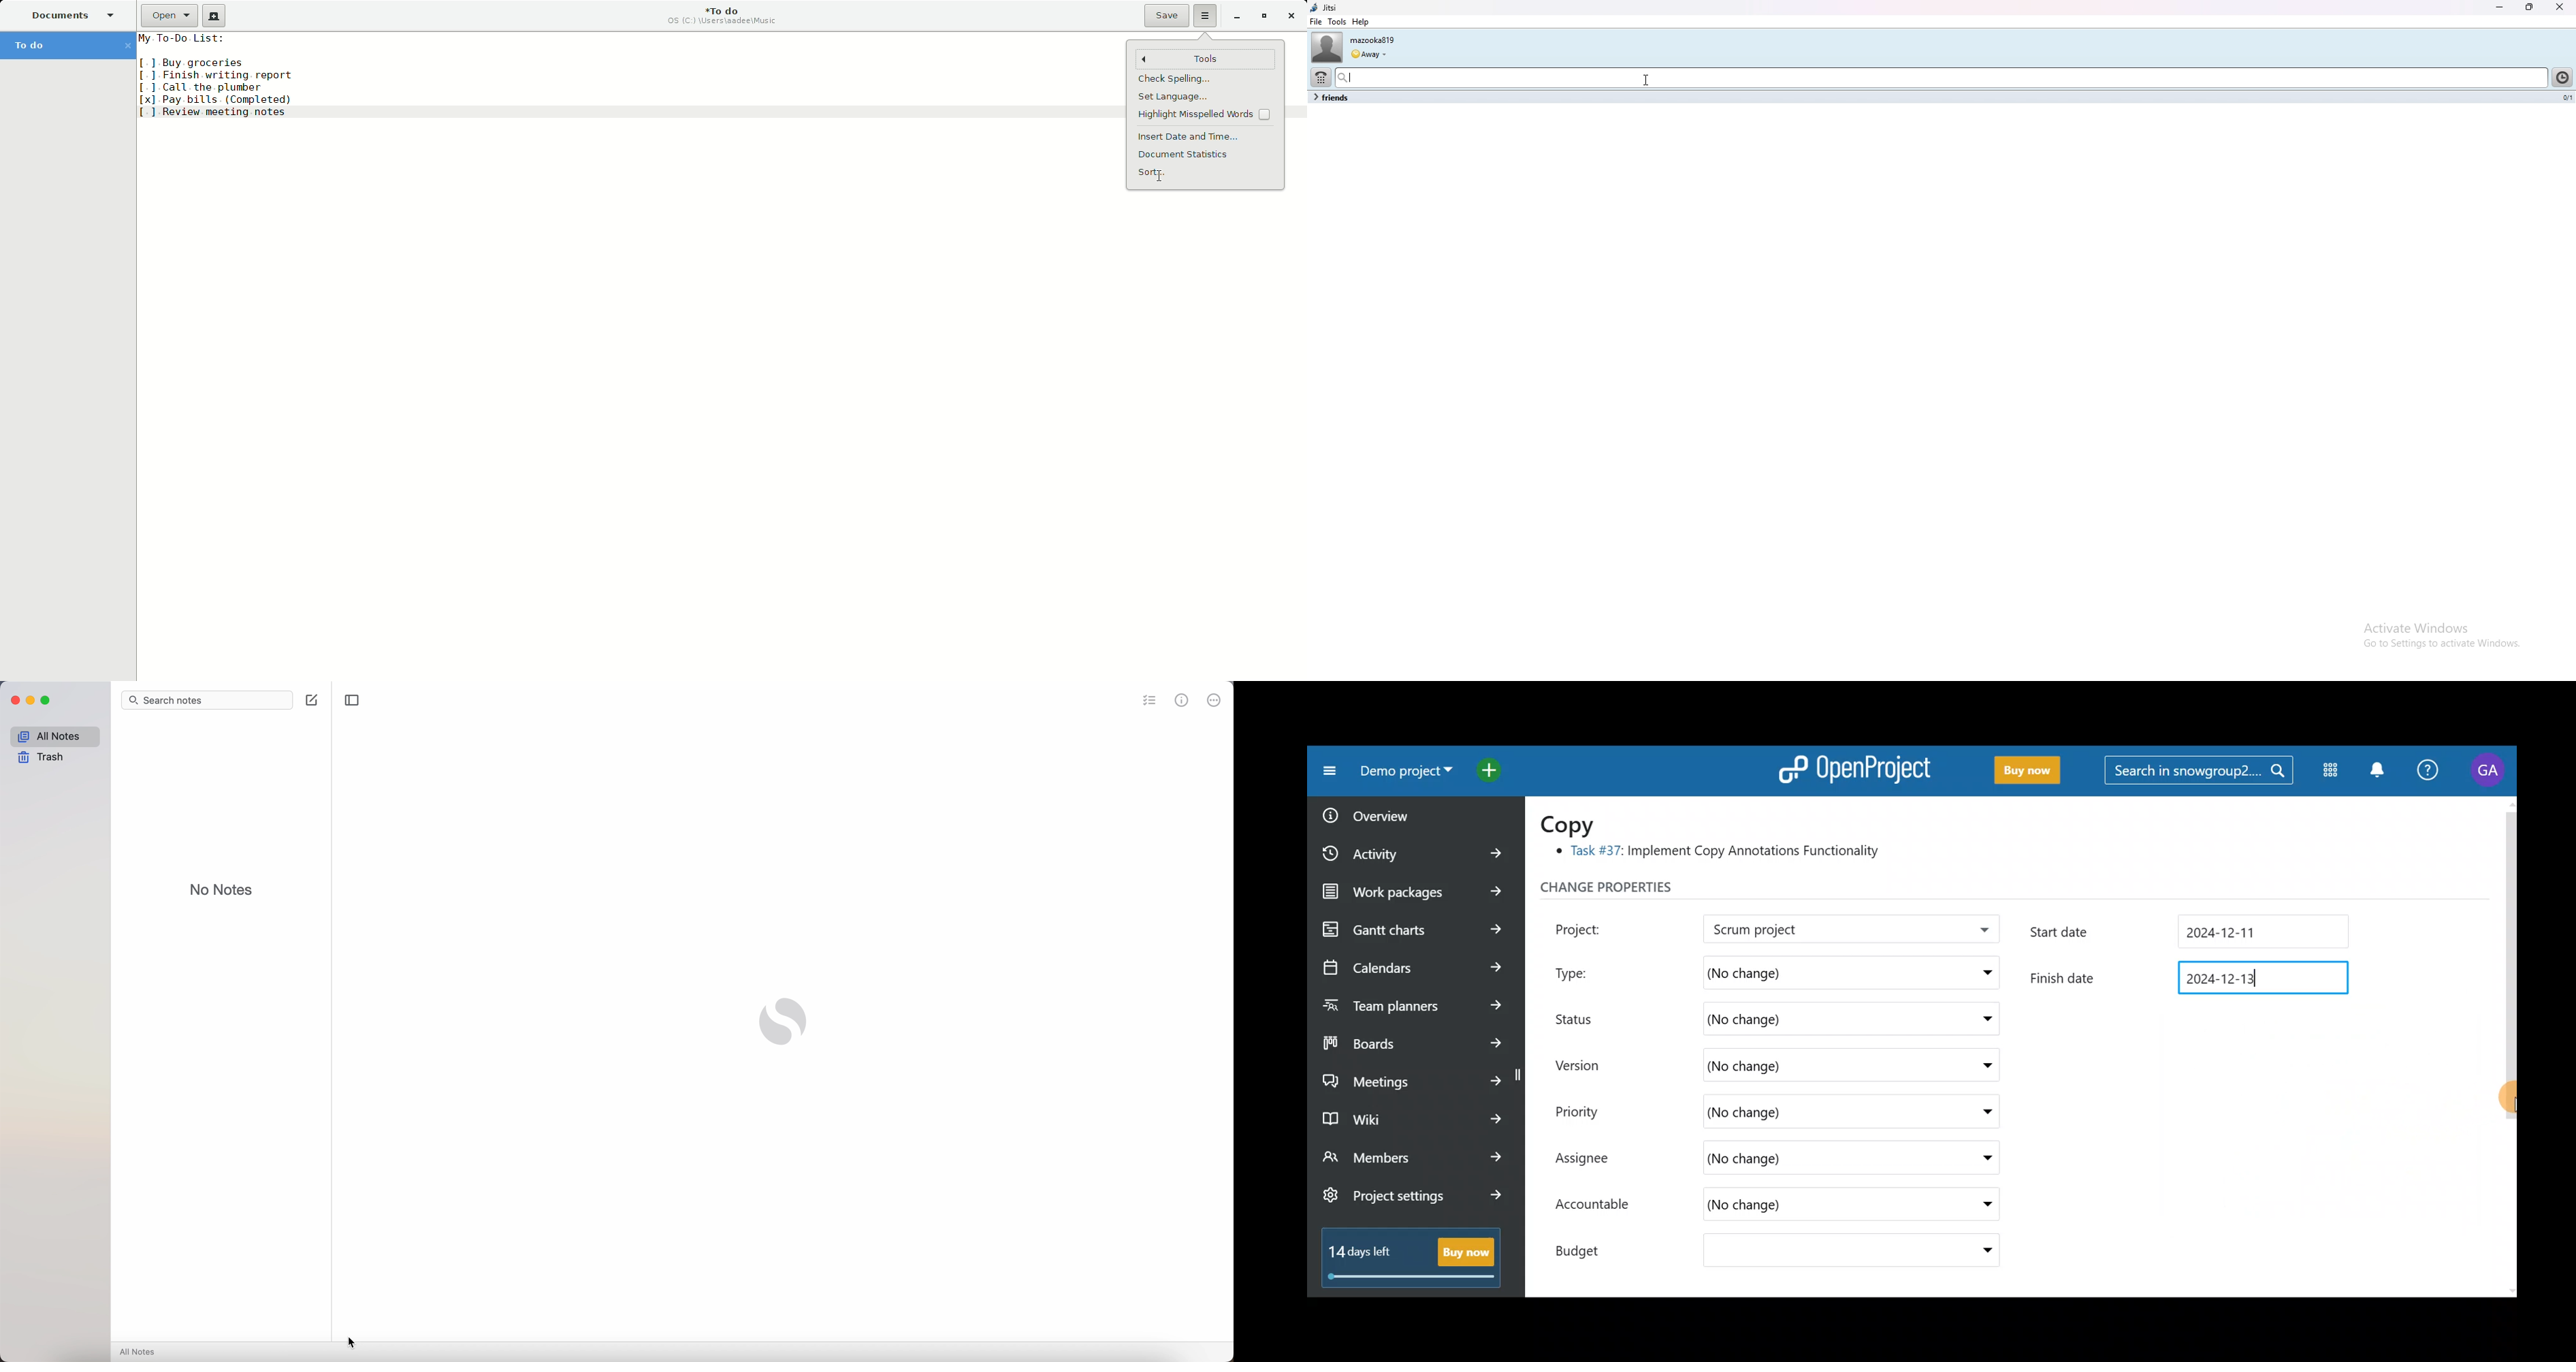 The width and height of the screenshot is (2576, 1372). I want to click on Work packages, so click(1415, 892).